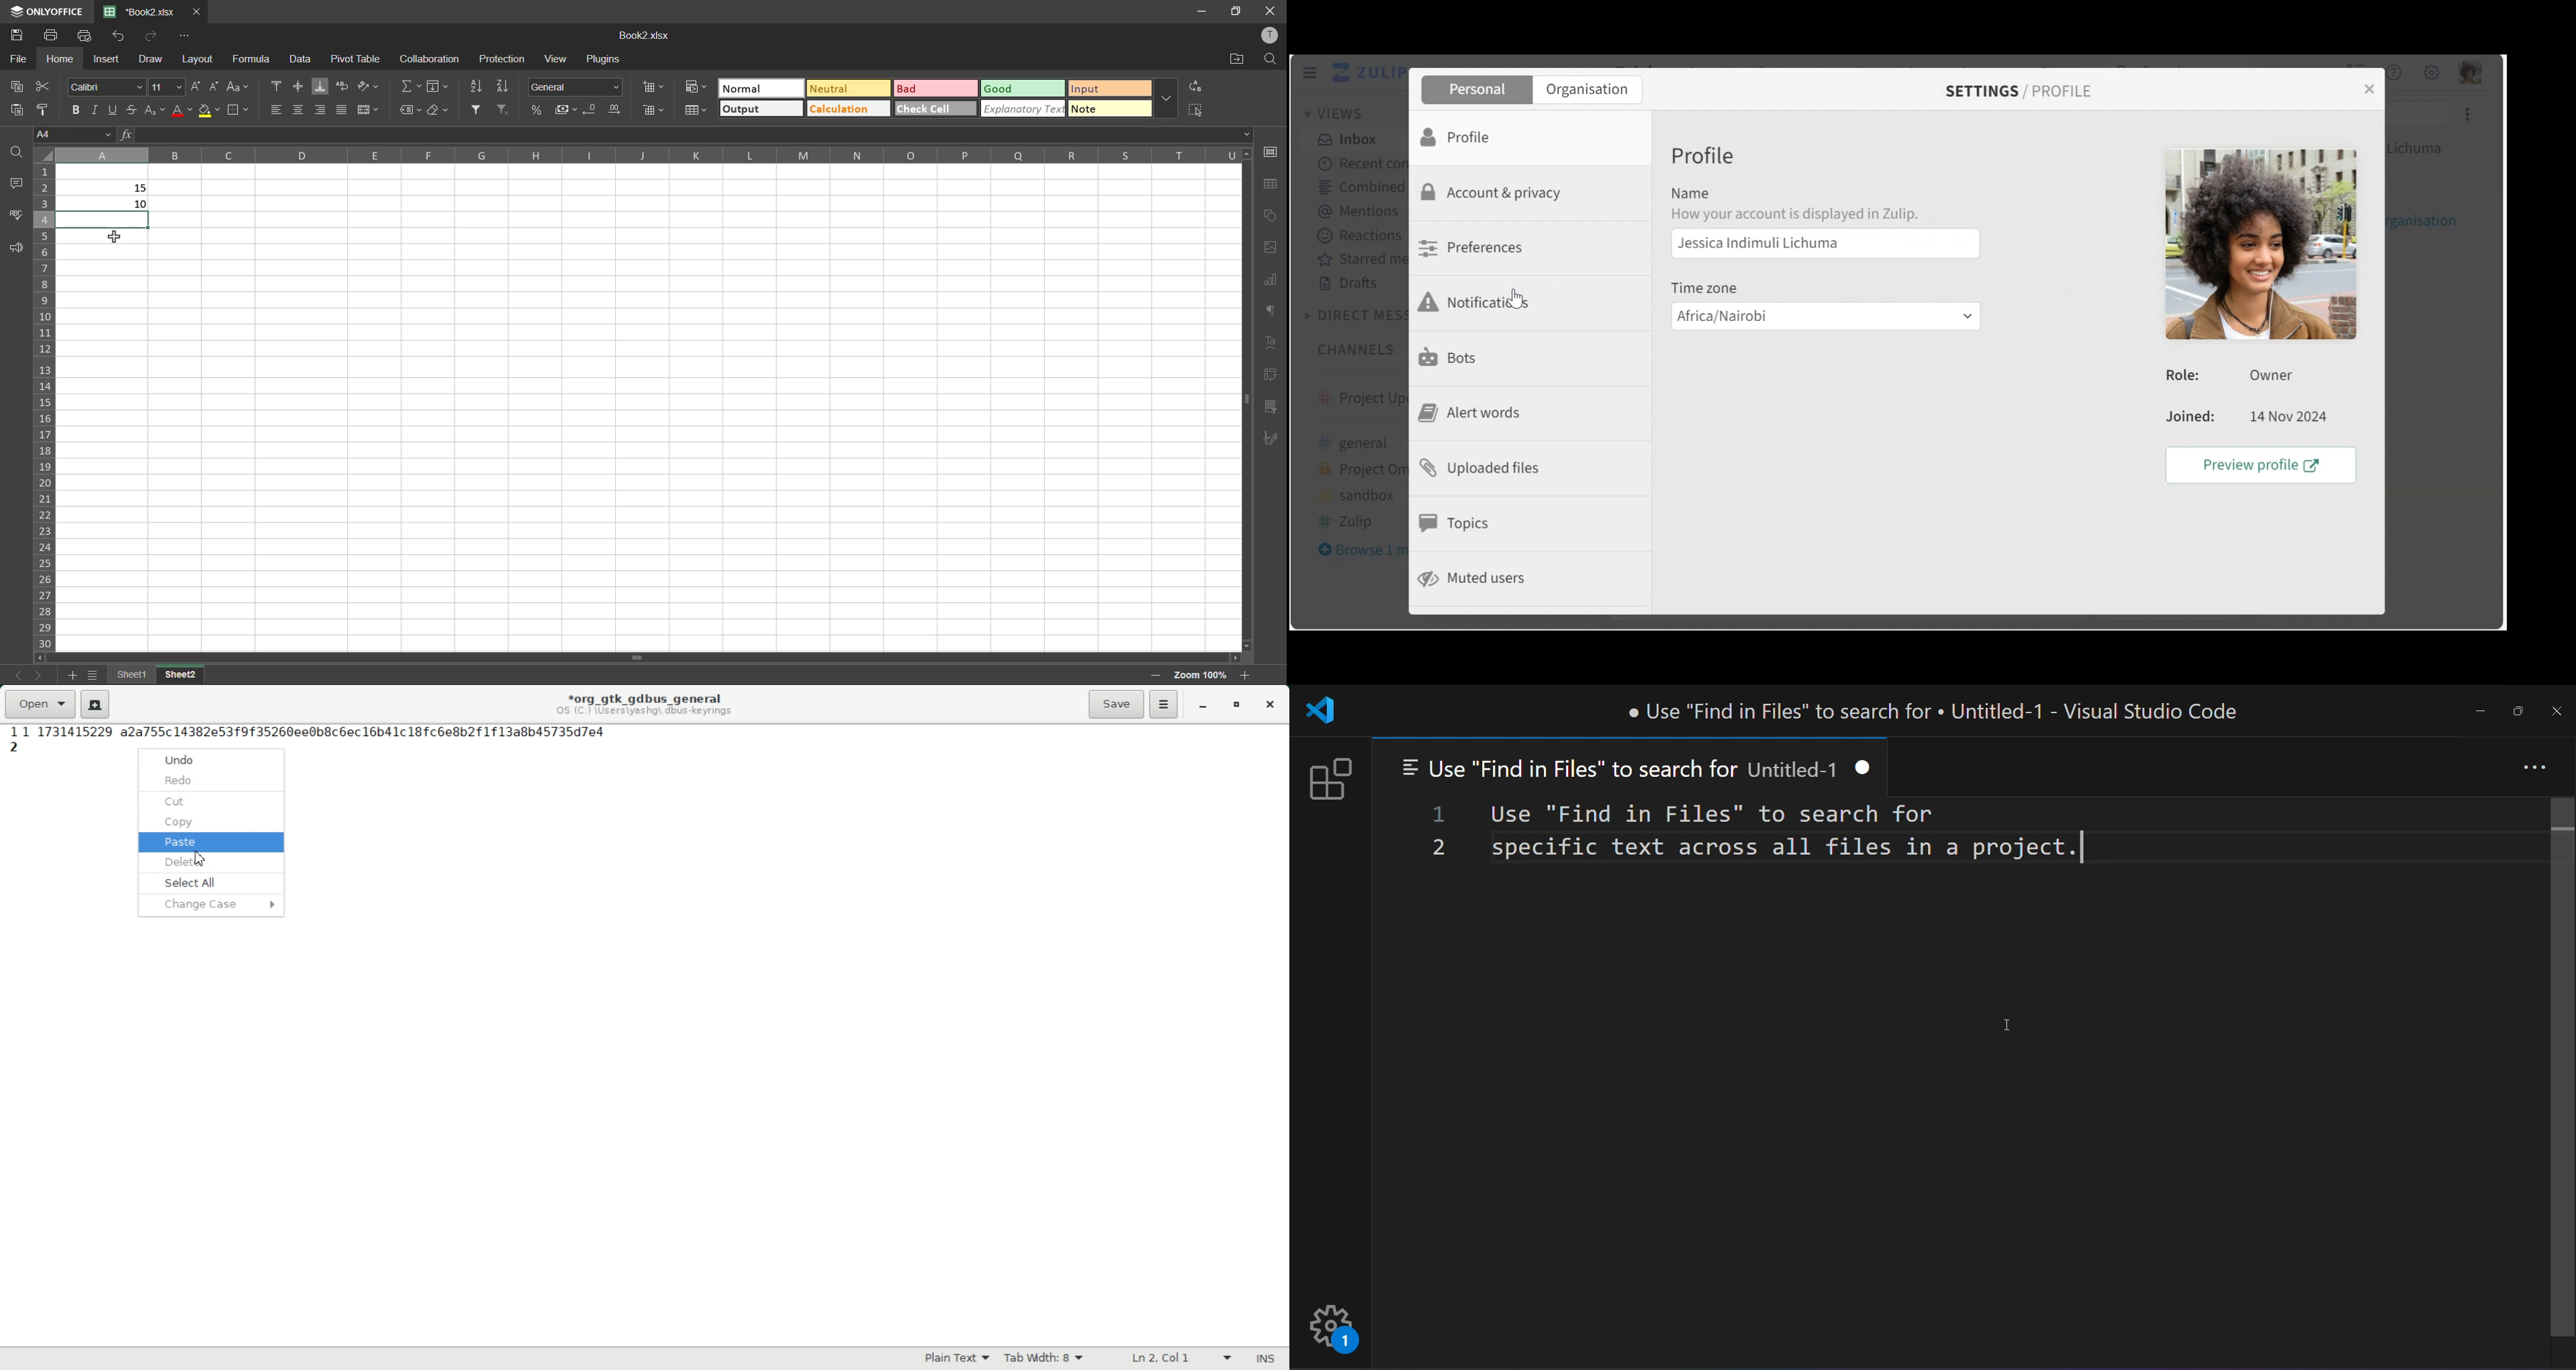 Image resolution: width=2576 pixels, height=1372 pixels. What do you see at coordinates (208, 110) in the screenshot?
I see `fill color` at bounding box center [208, 110].